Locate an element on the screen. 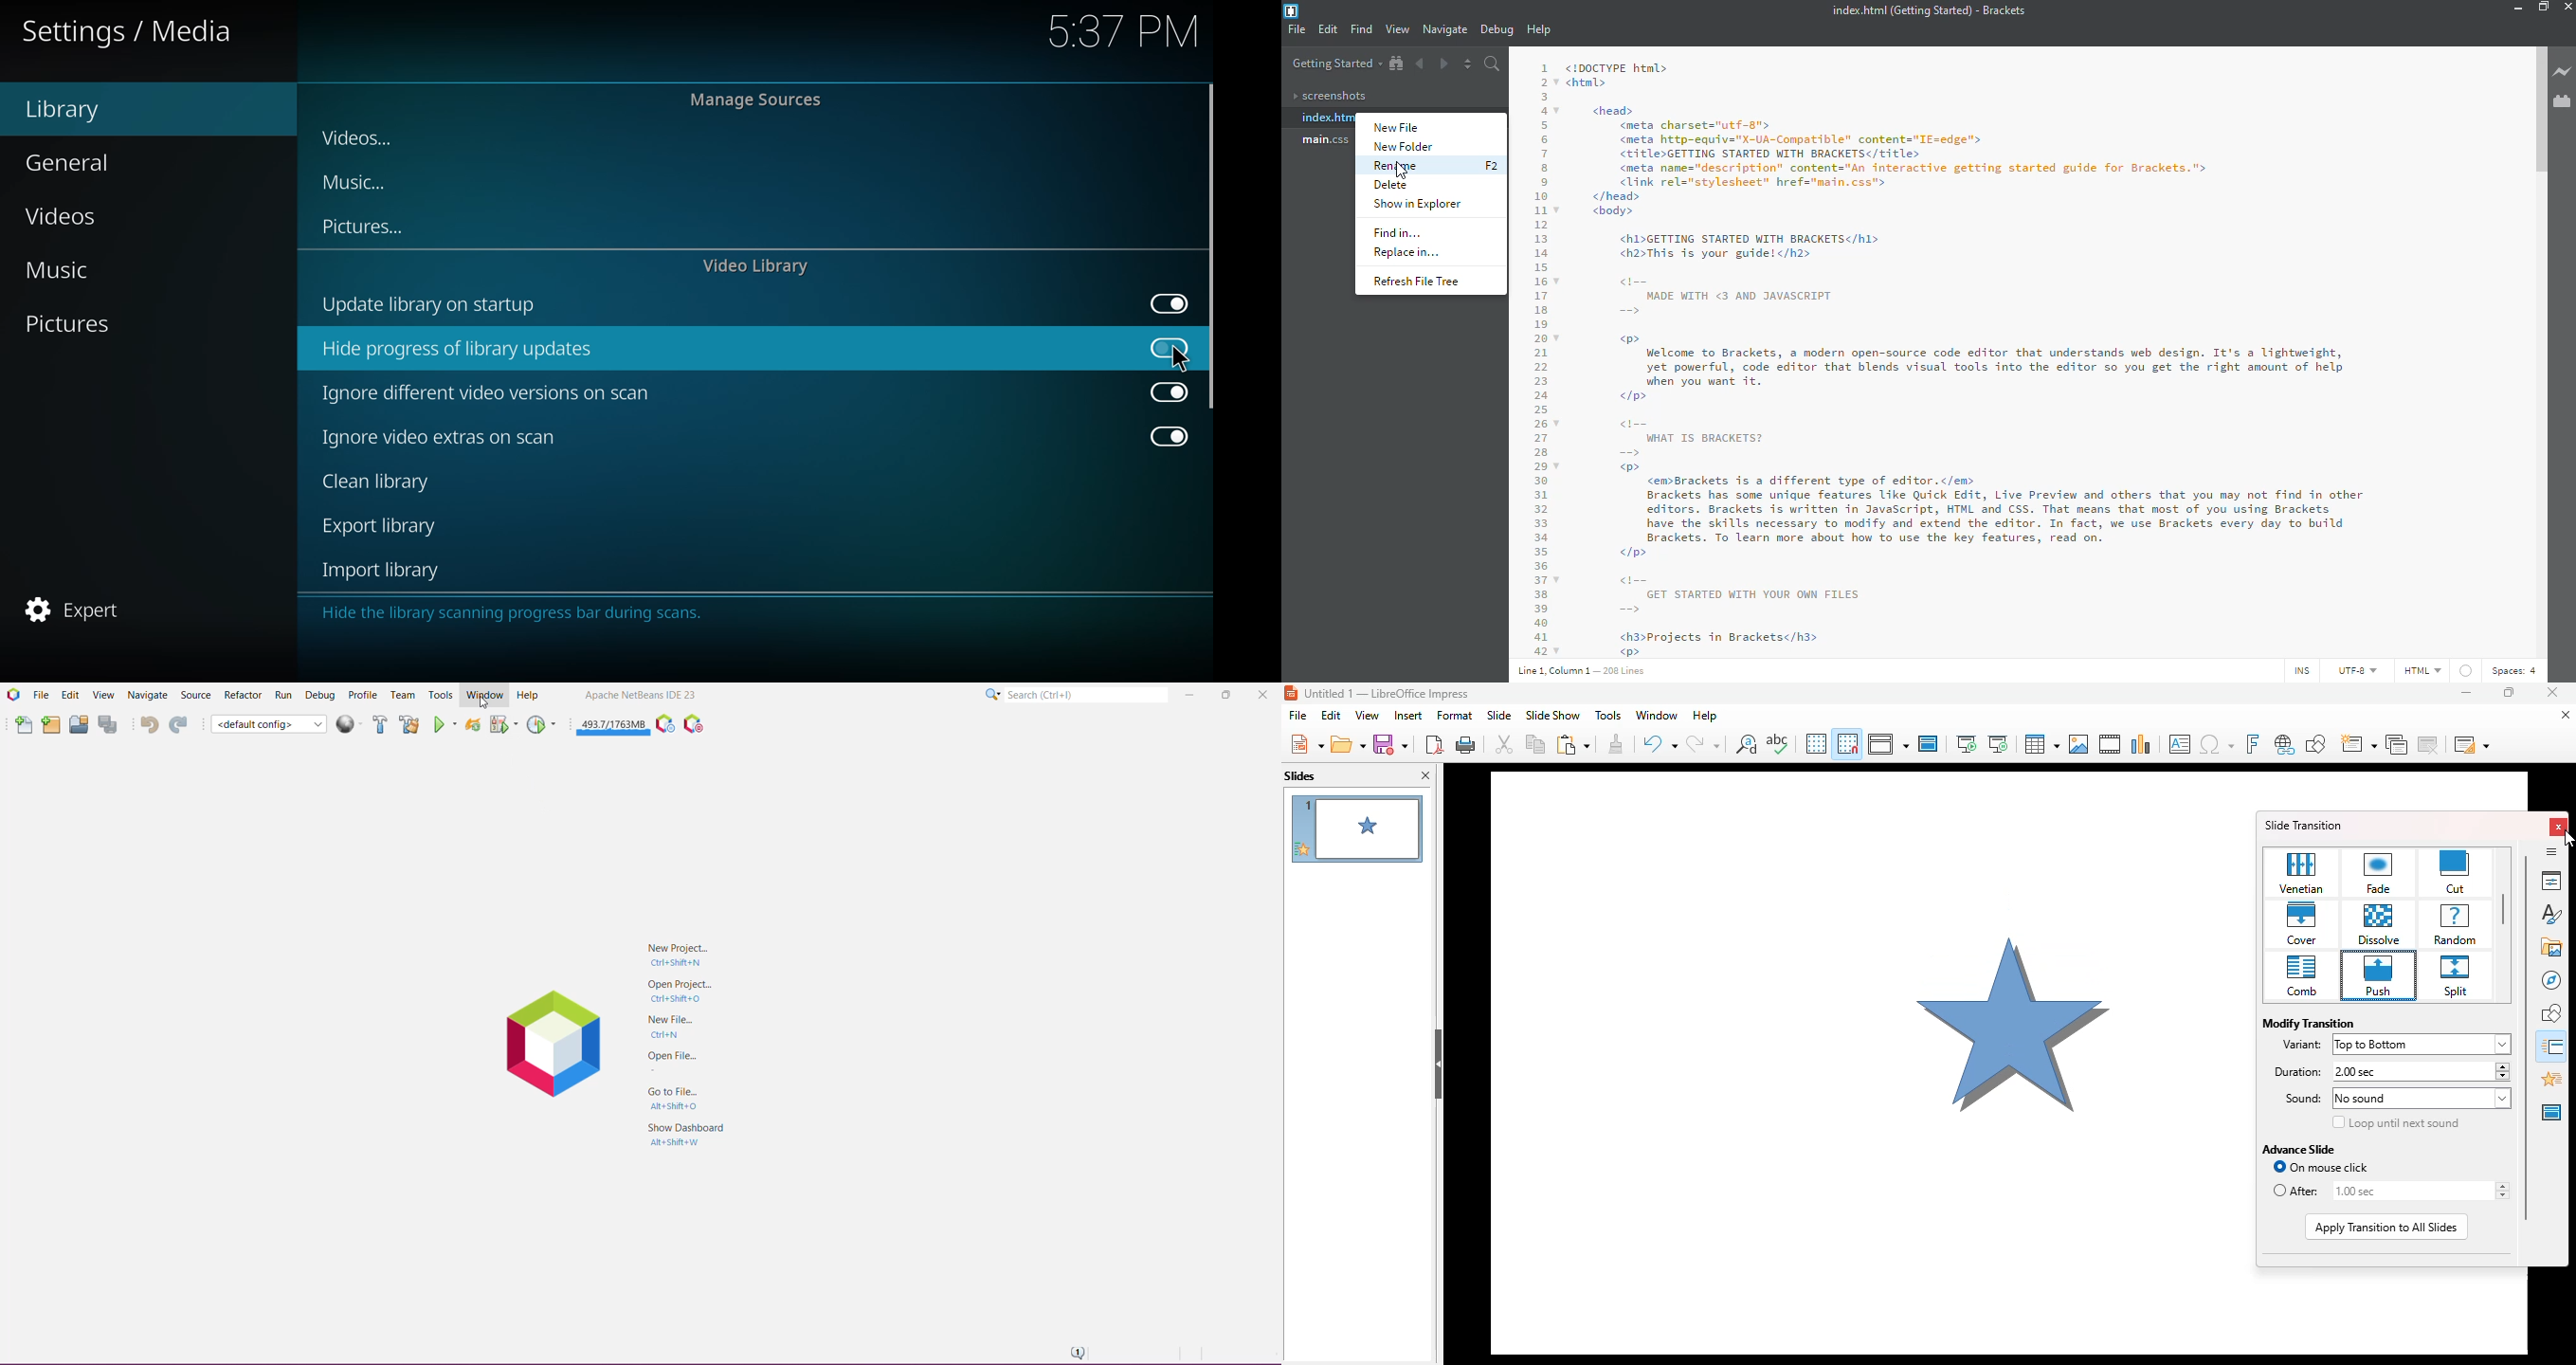  index is located at coordinates (1328, 118).